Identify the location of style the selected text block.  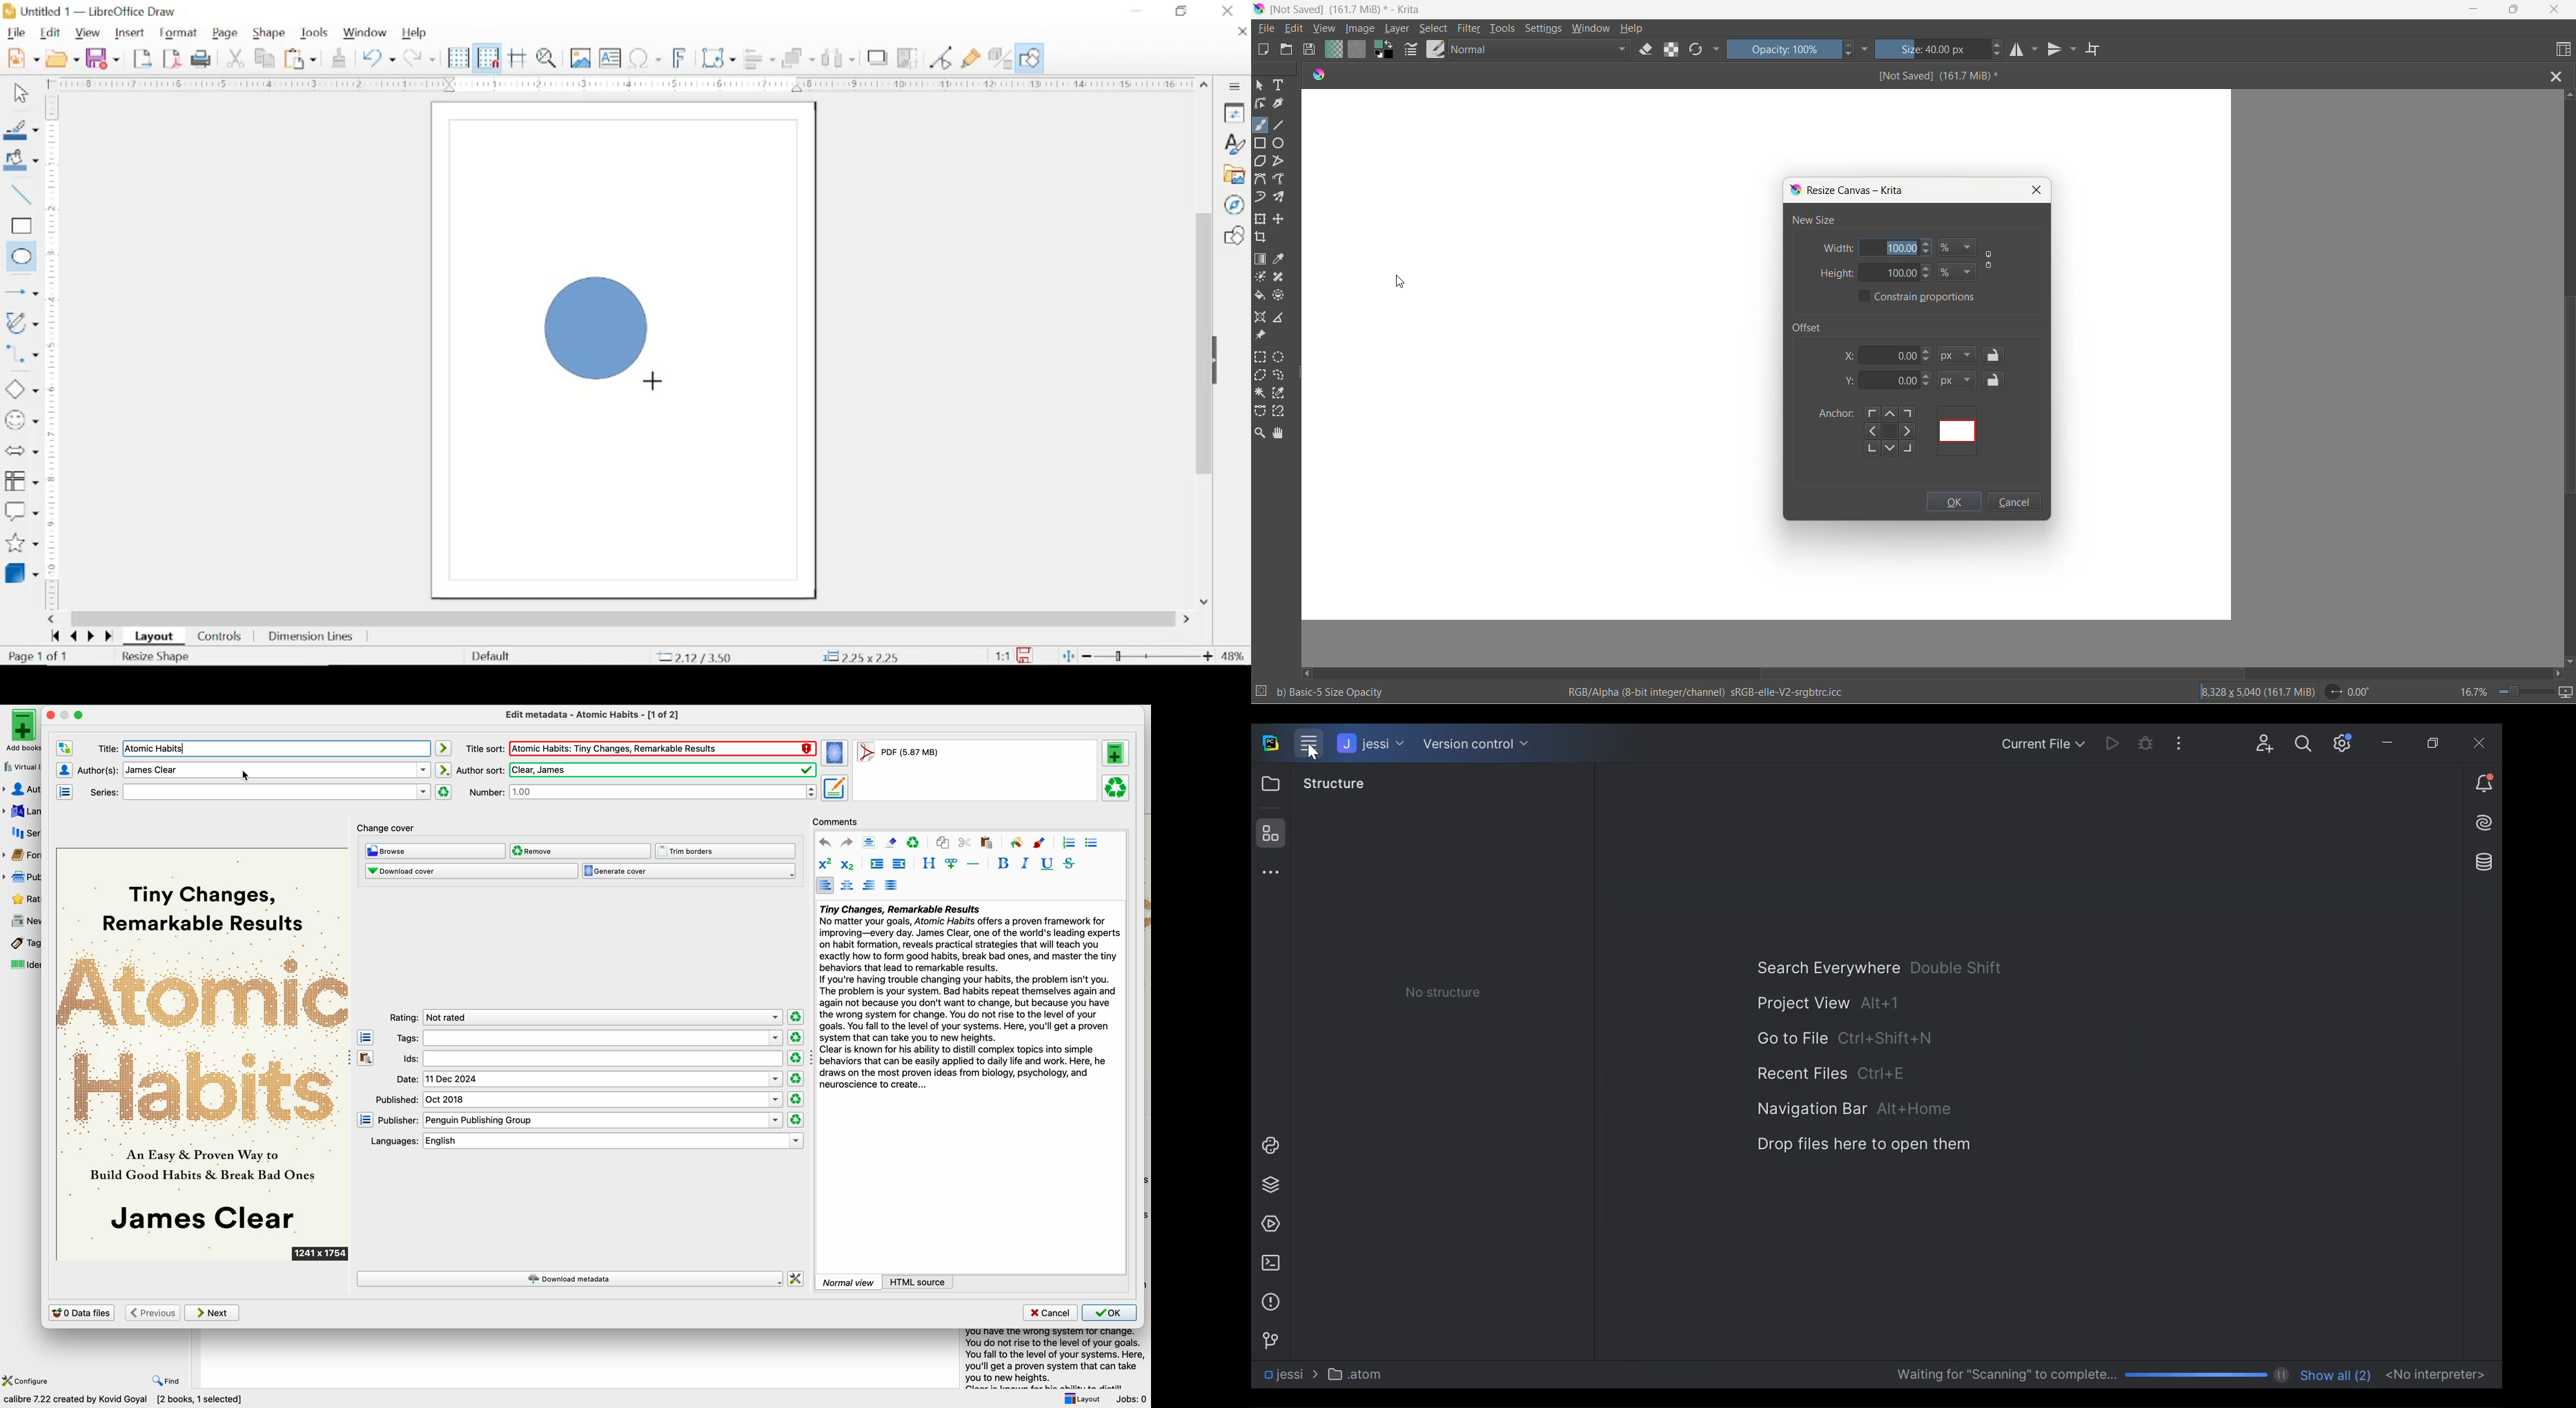
(928, 864).